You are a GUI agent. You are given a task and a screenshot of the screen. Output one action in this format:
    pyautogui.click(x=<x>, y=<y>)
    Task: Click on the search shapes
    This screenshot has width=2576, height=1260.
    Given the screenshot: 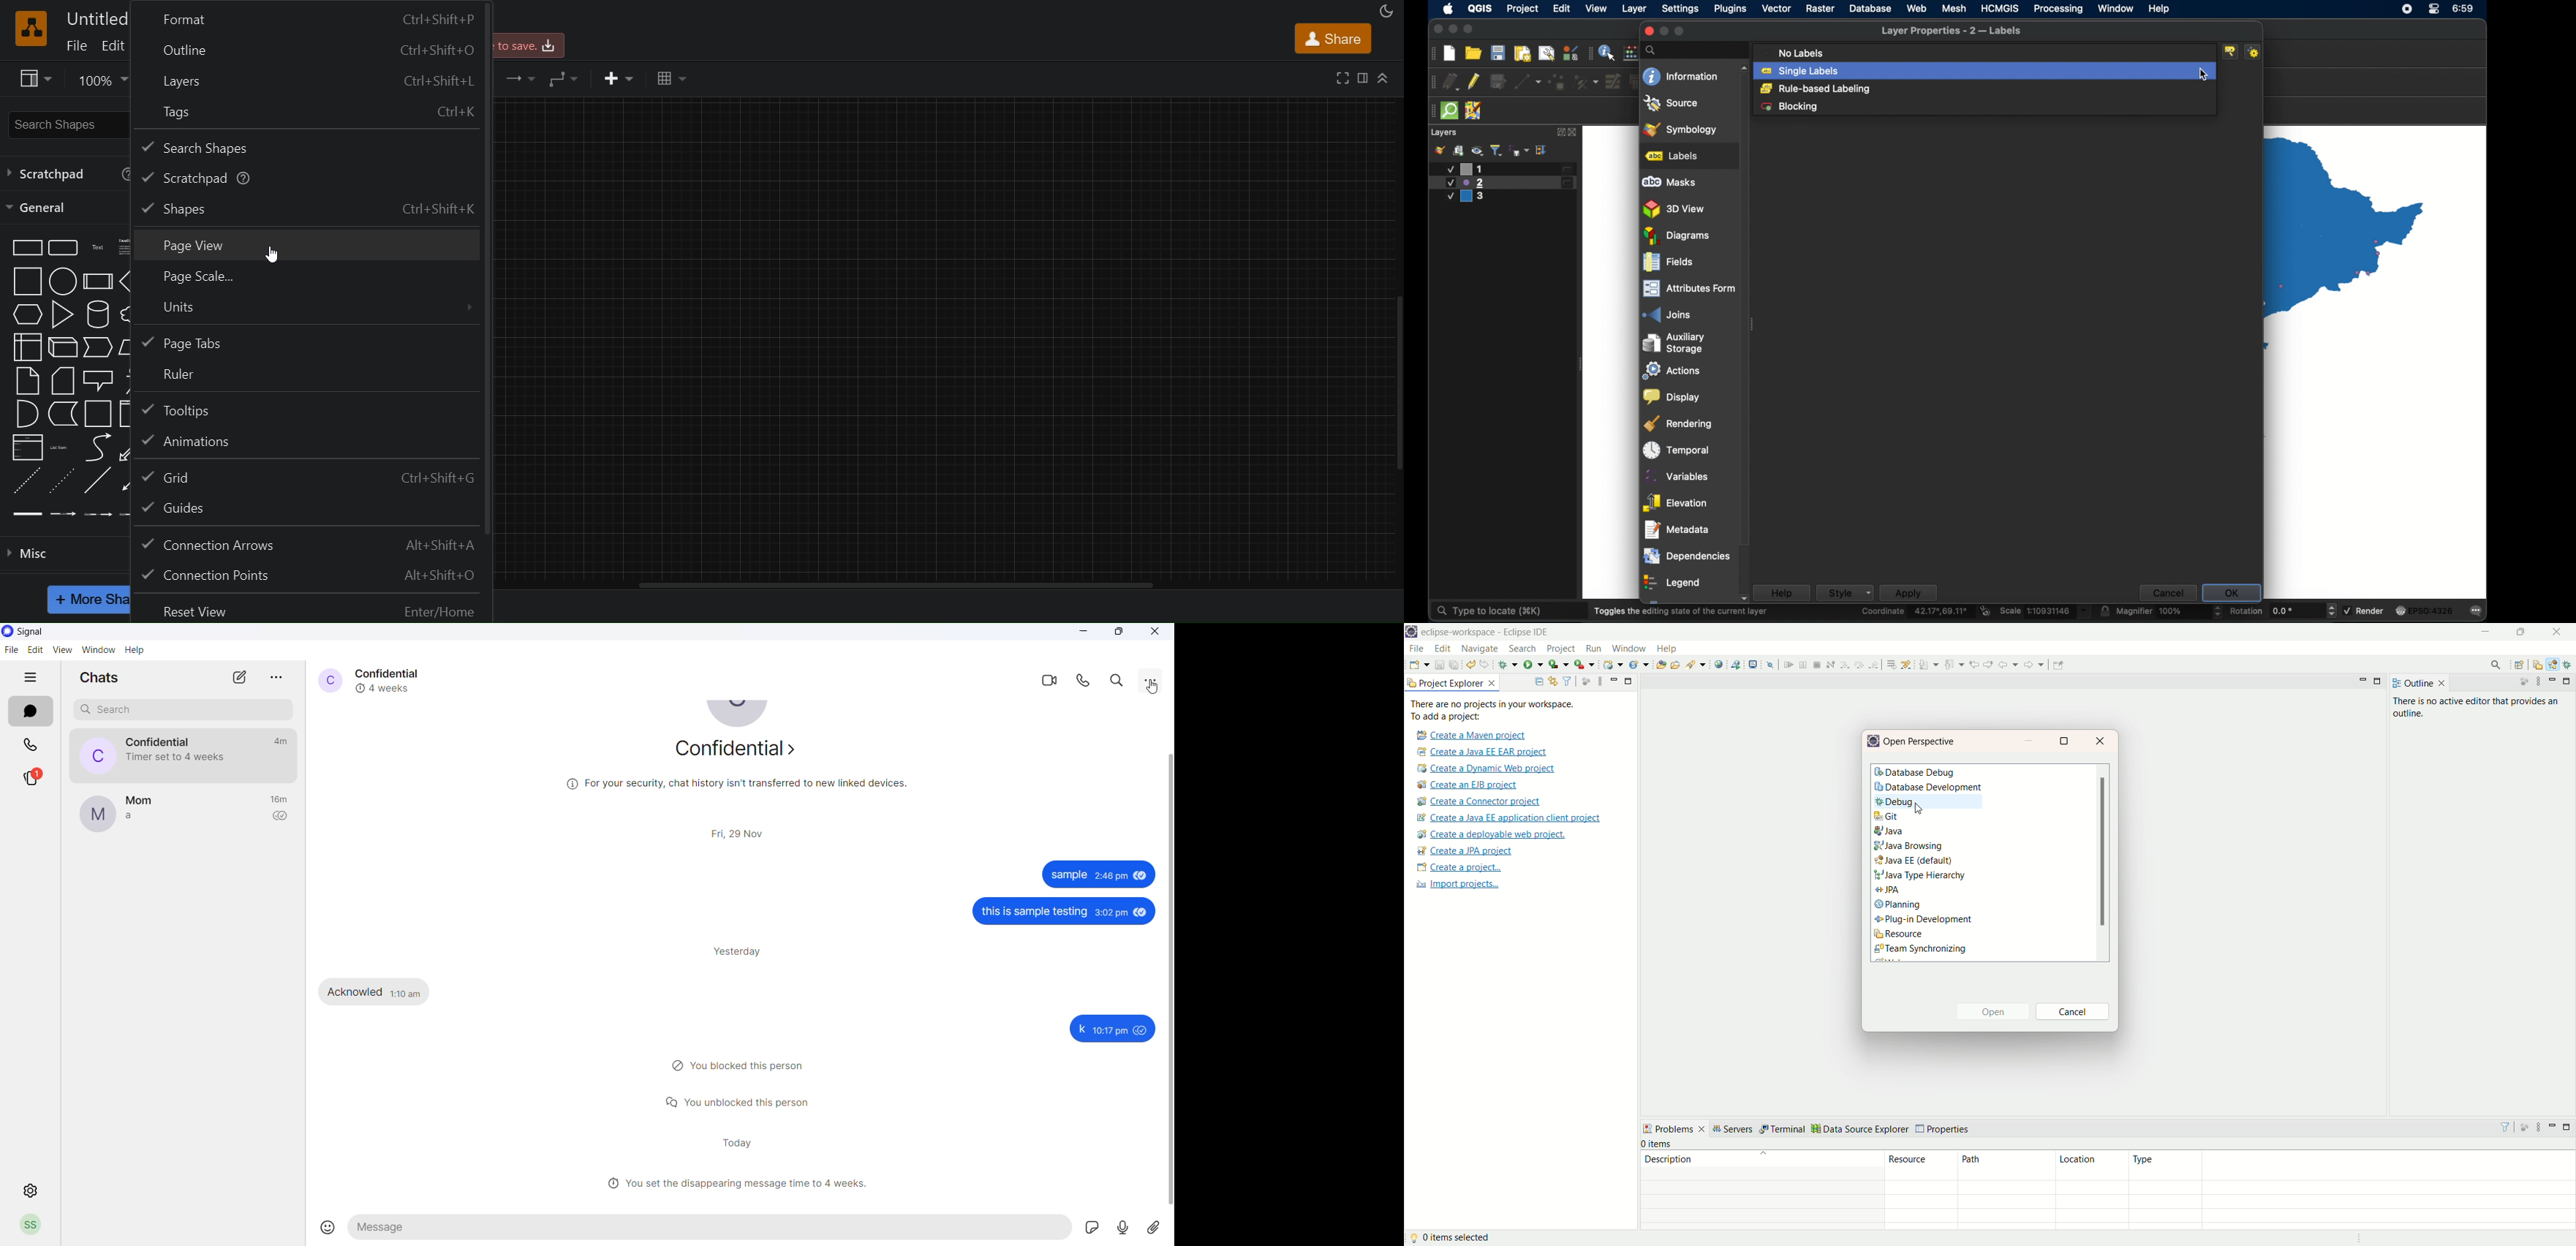 What is the action you would take?
    pyautogui.click(x=308, y=145)
    